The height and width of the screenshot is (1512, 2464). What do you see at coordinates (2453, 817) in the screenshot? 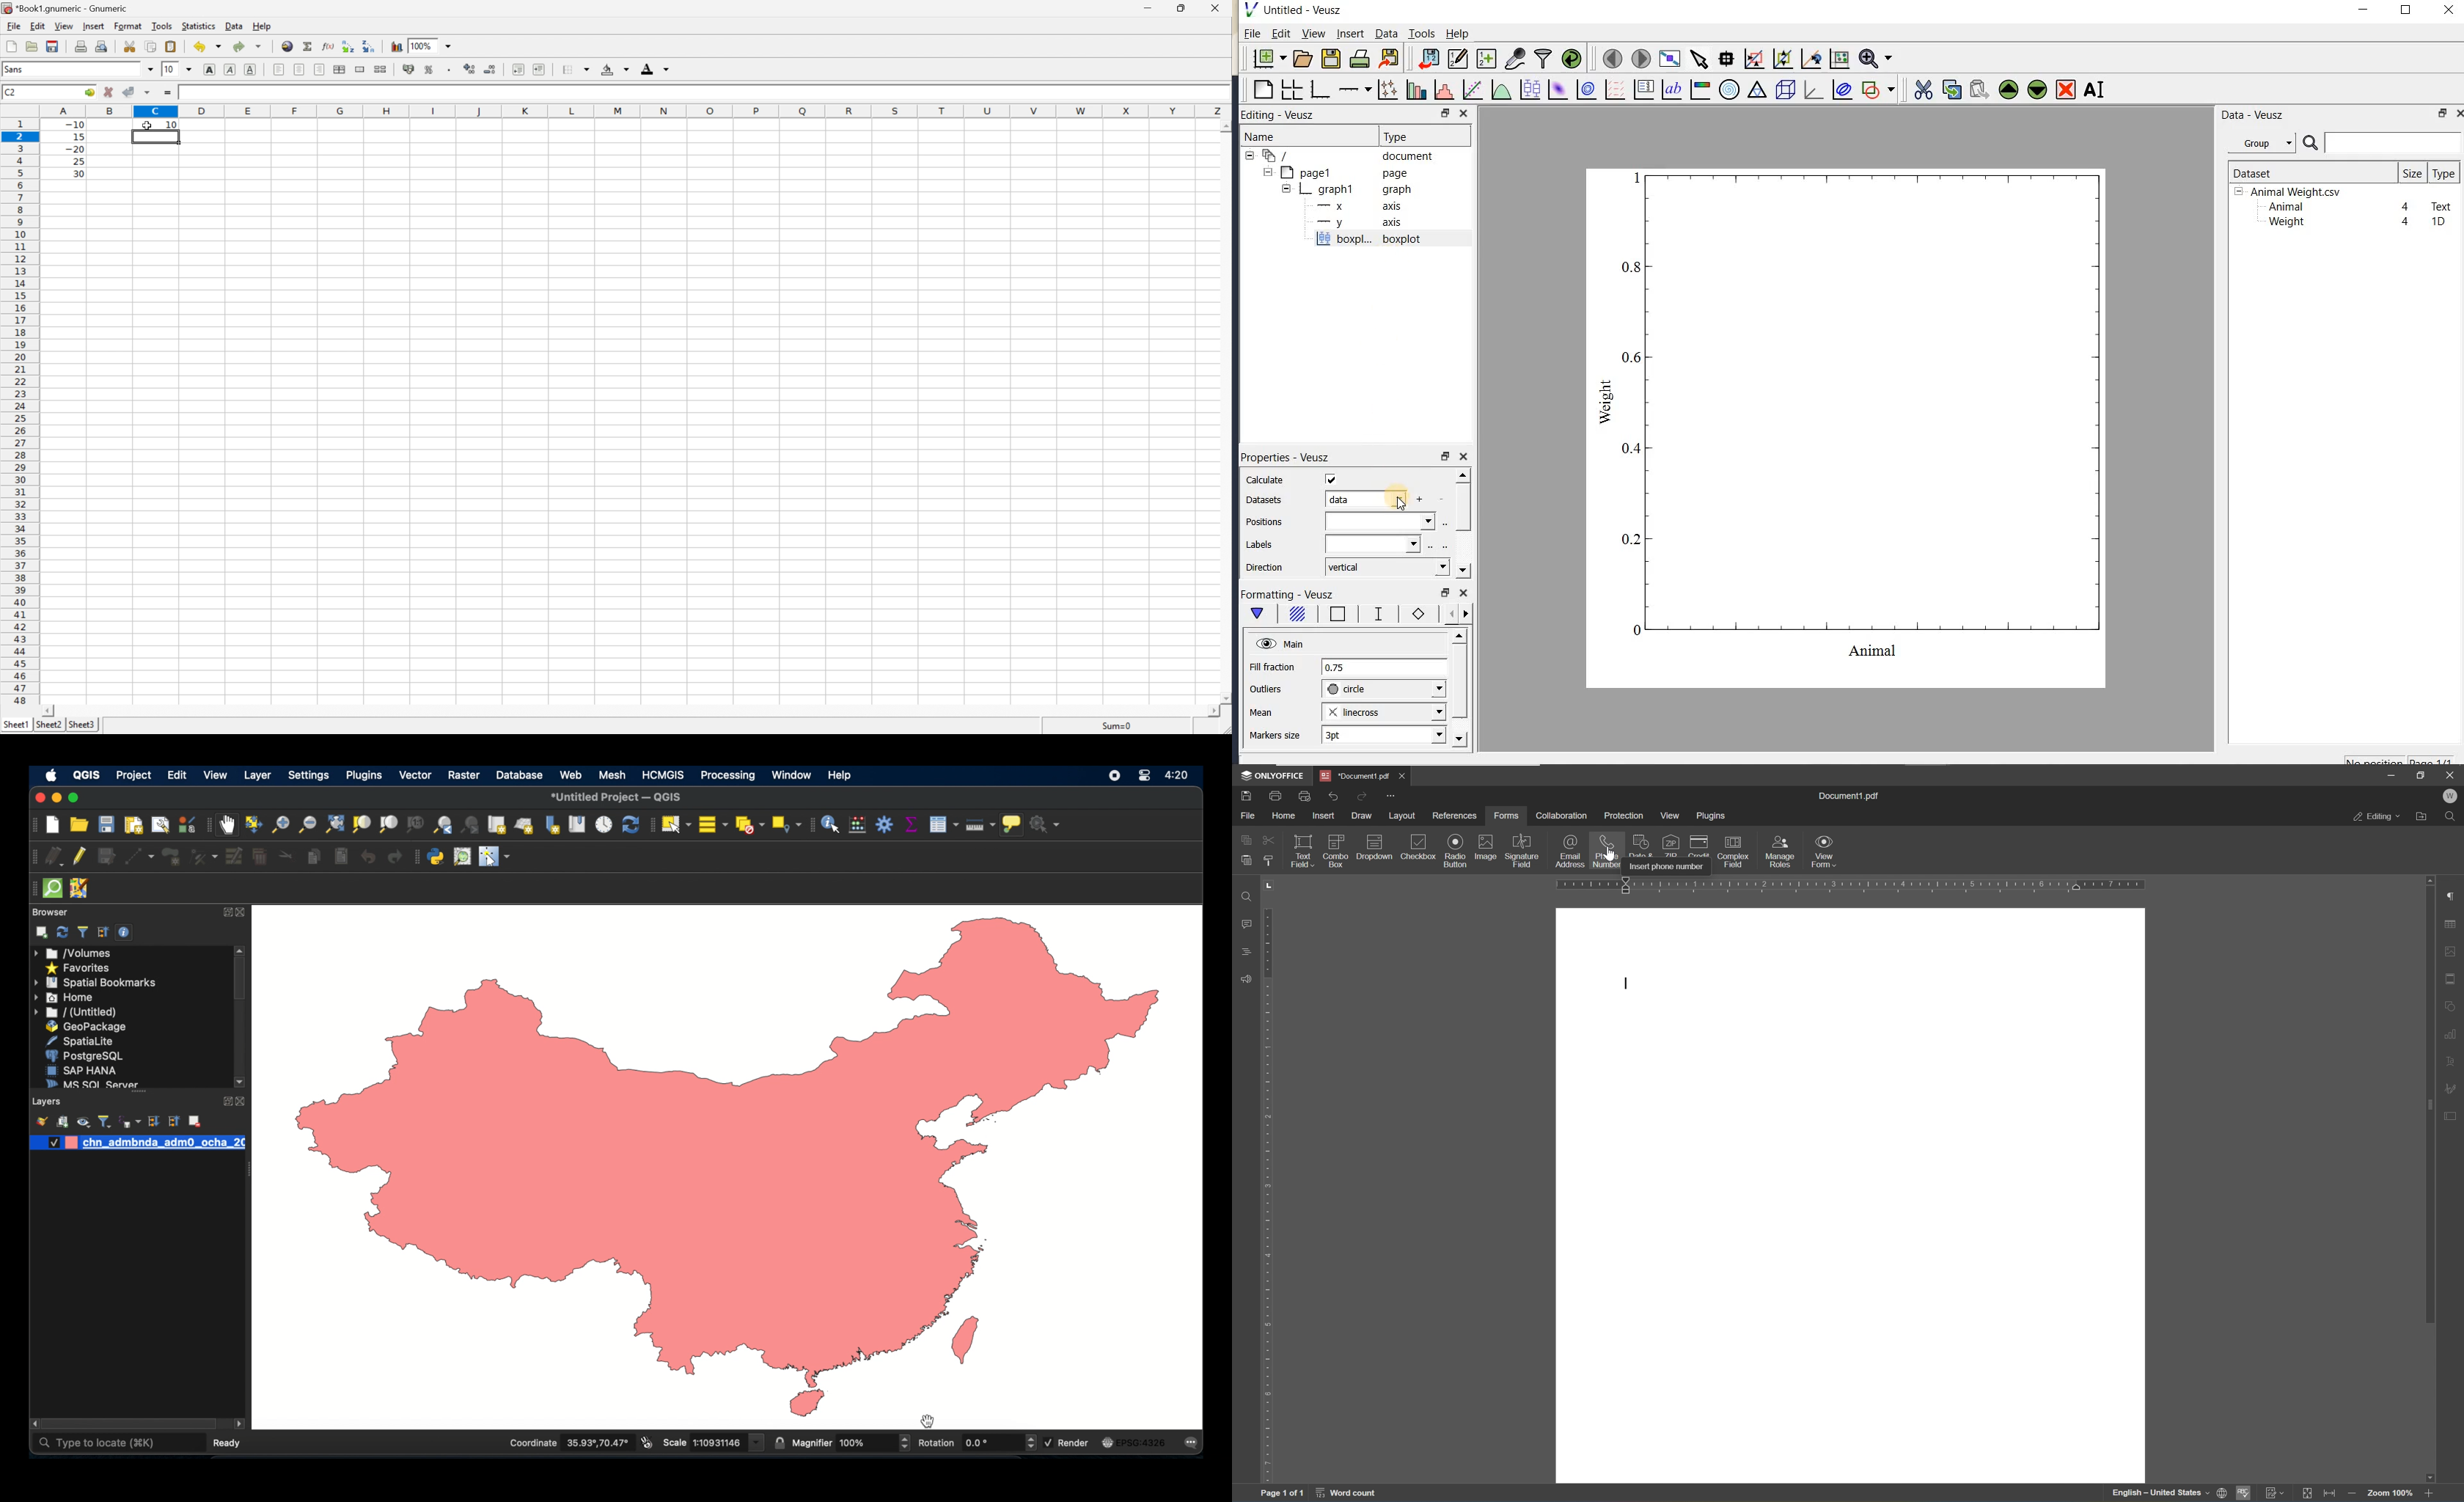
I see `find` at bounding box center [2453, 817].